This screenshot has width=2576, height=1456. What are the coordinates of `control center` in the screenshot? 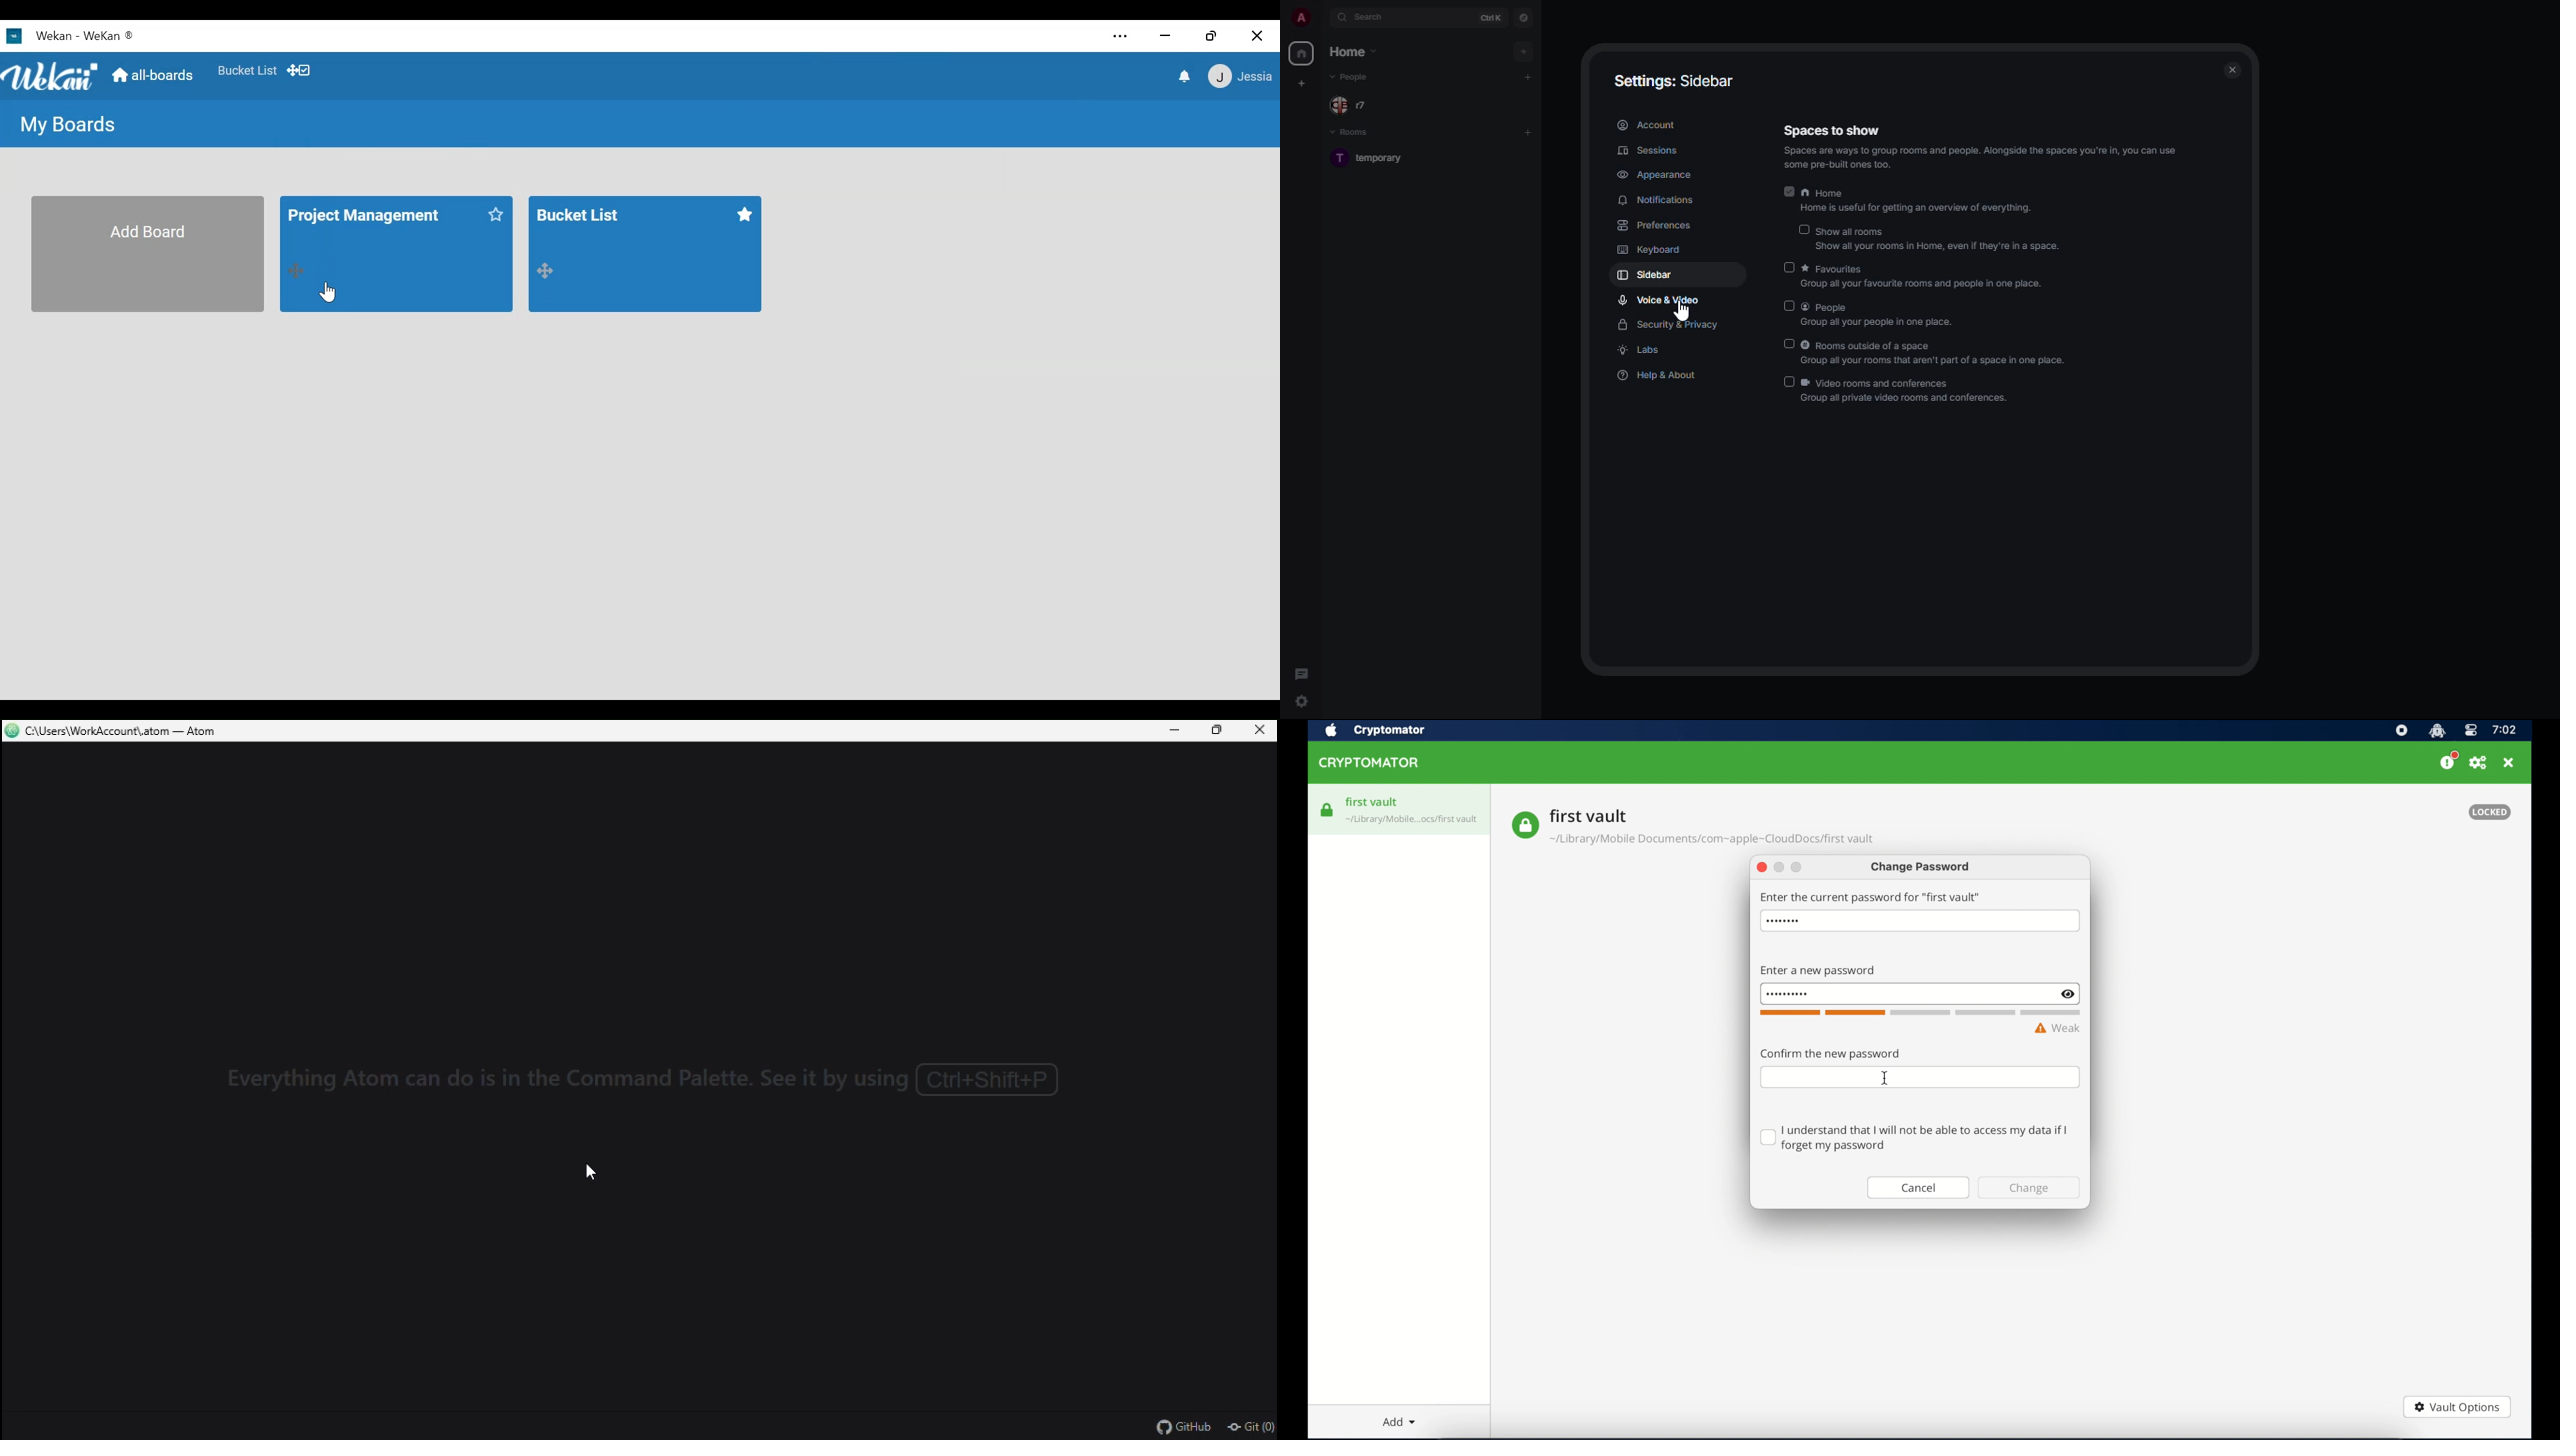 It's located at (2470, 731).